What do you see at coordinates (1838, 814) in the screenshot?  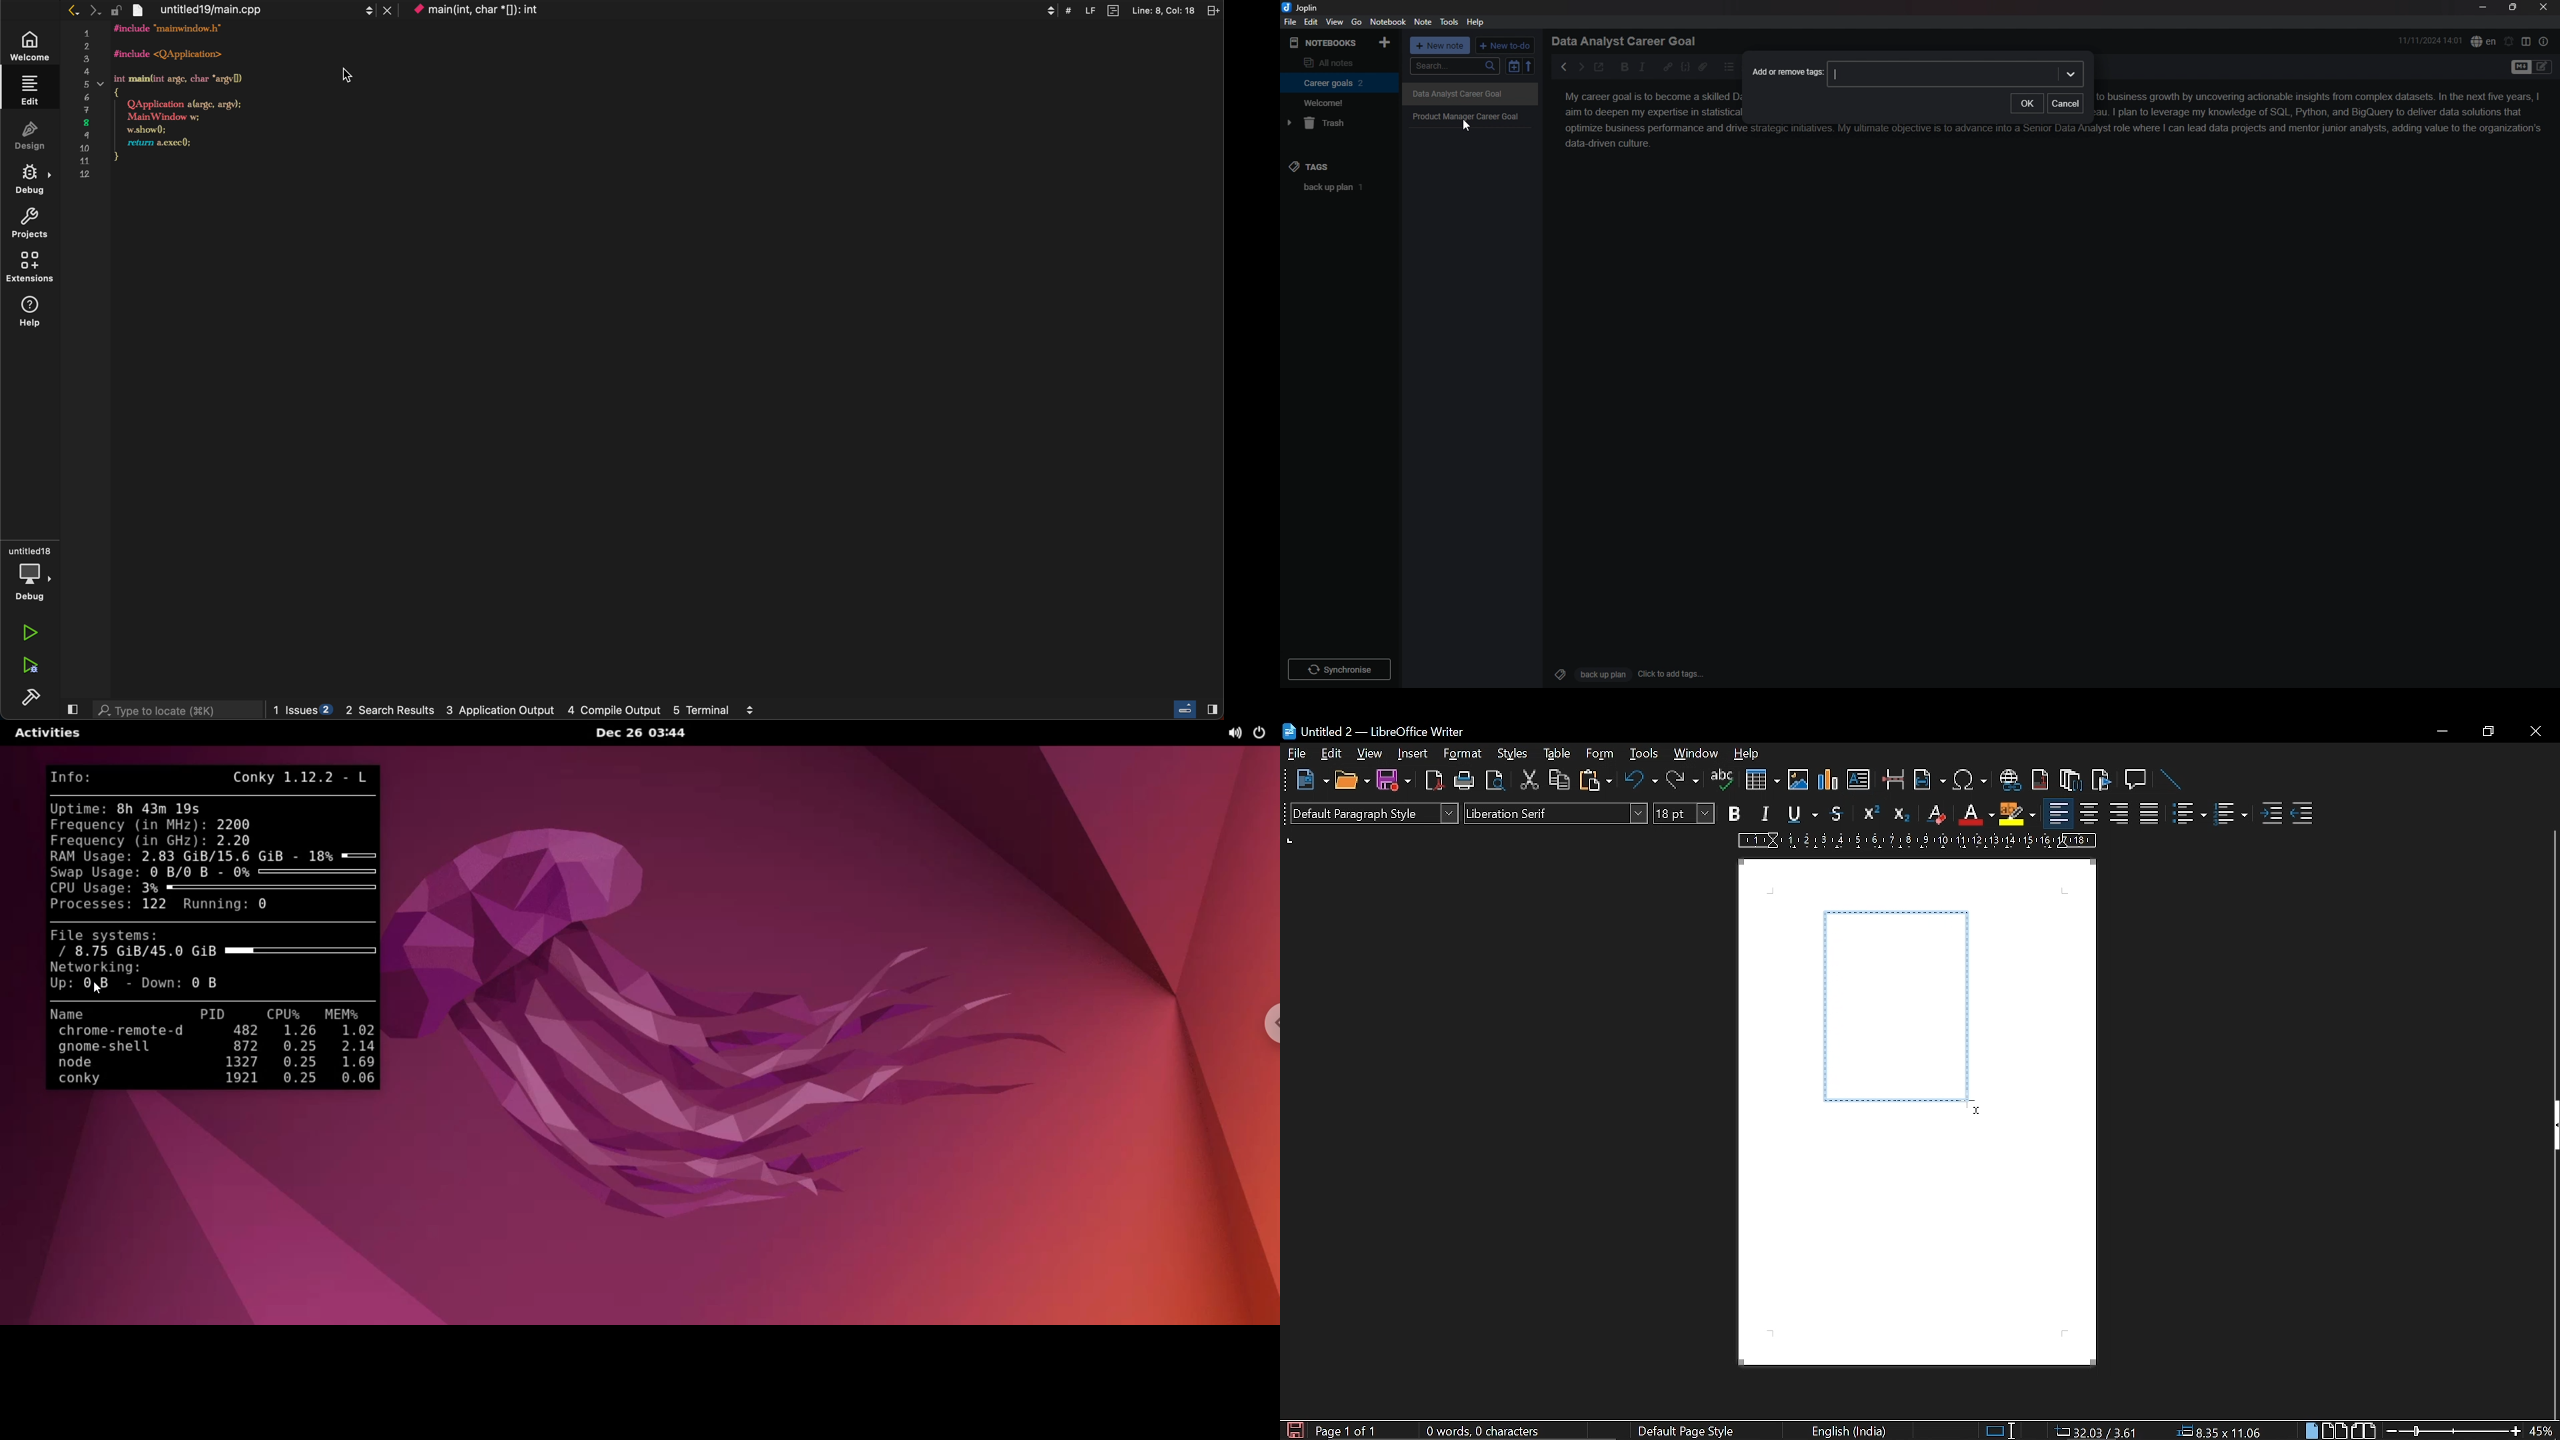 I see `strikethrough` at bounding box center [1838, 814].